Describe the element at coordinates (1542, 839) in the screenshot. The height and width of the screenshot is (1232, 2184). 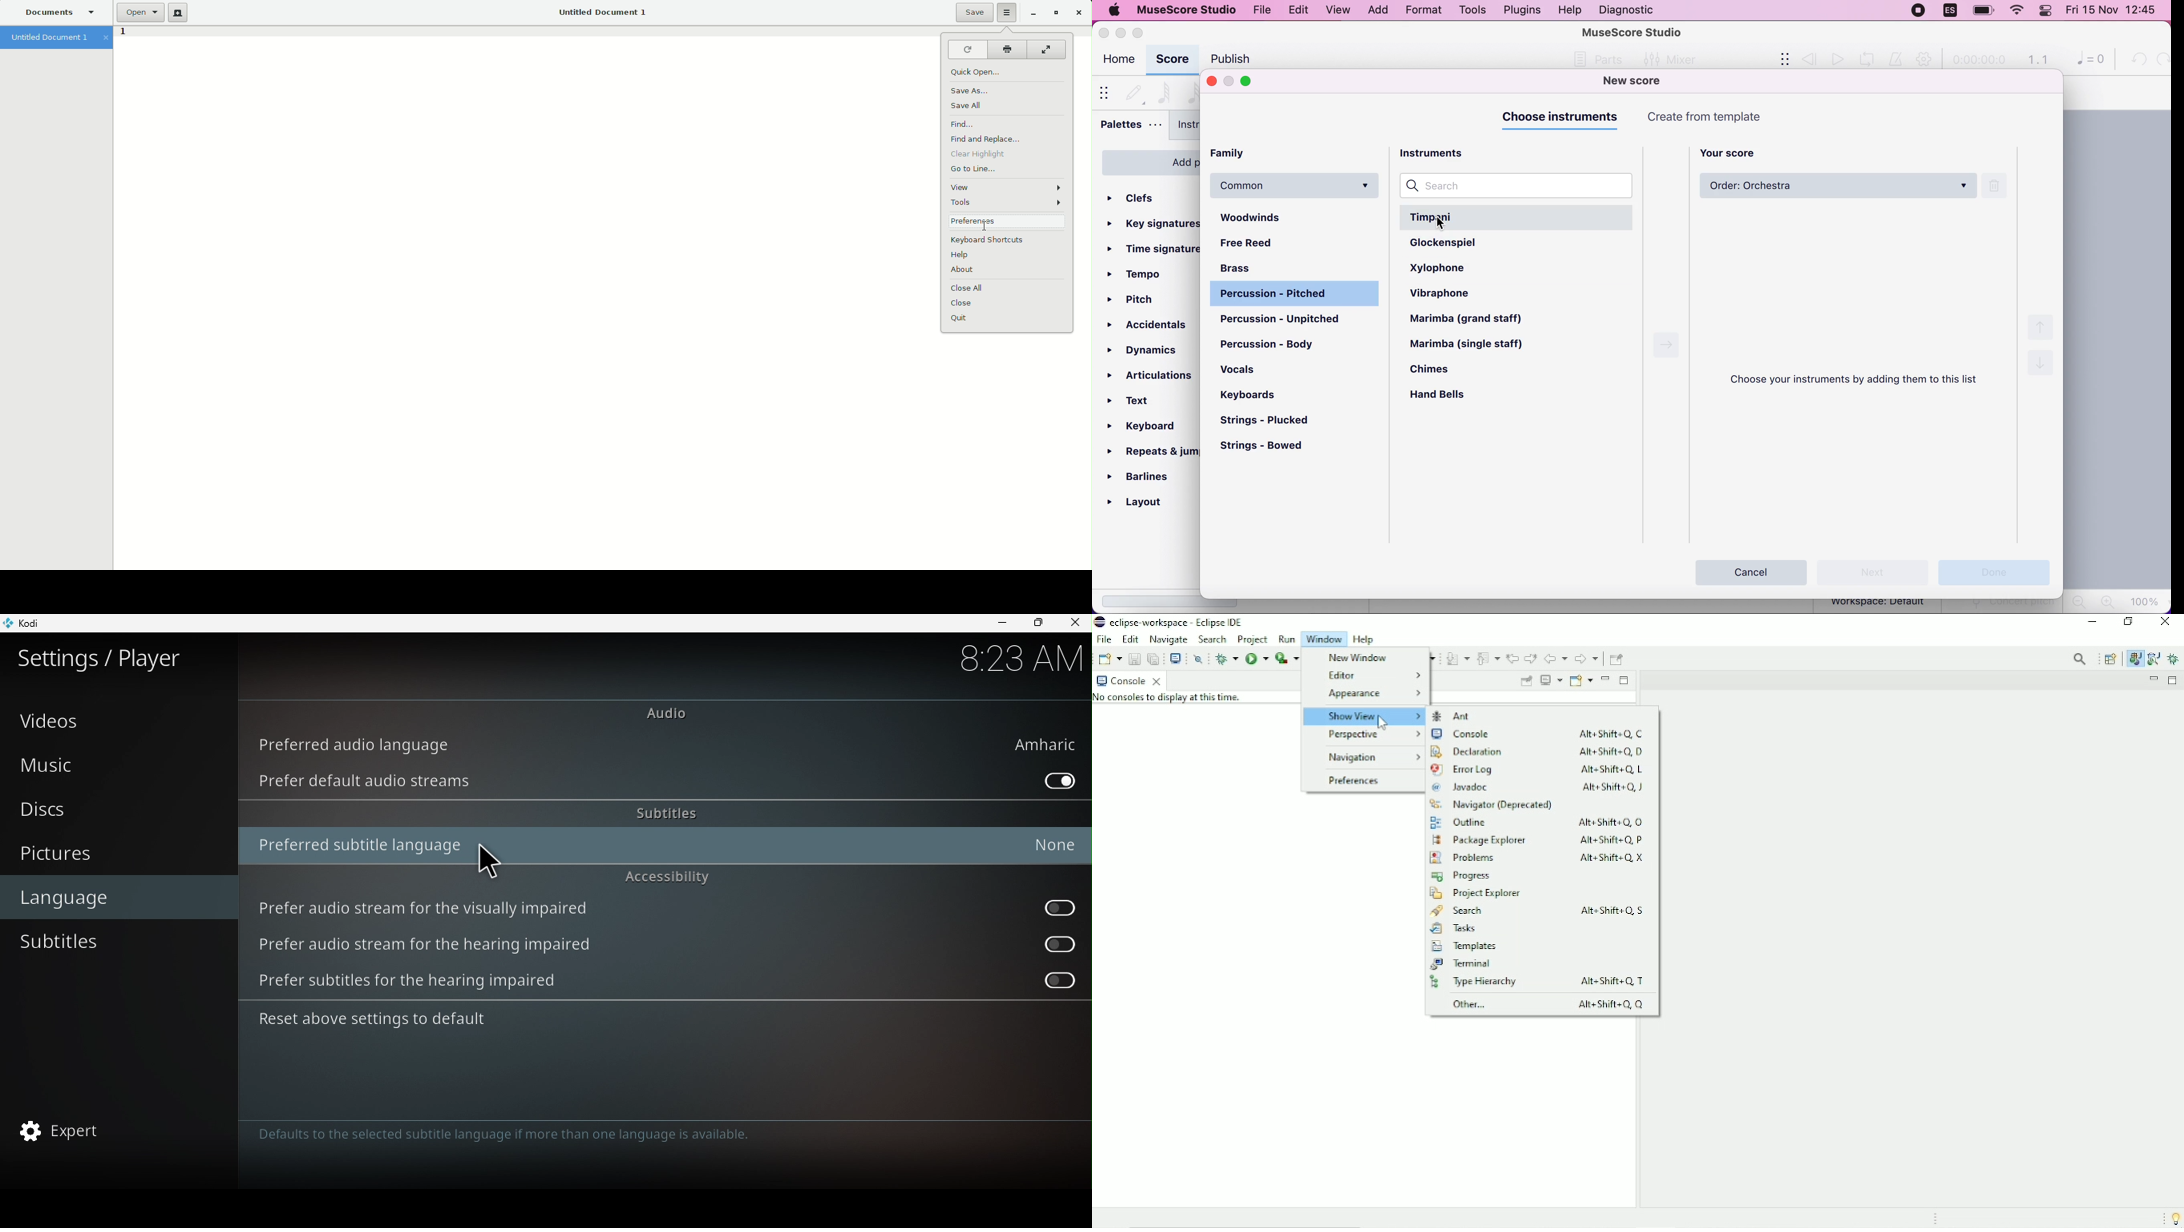
I see `Package Explorer` at that location.